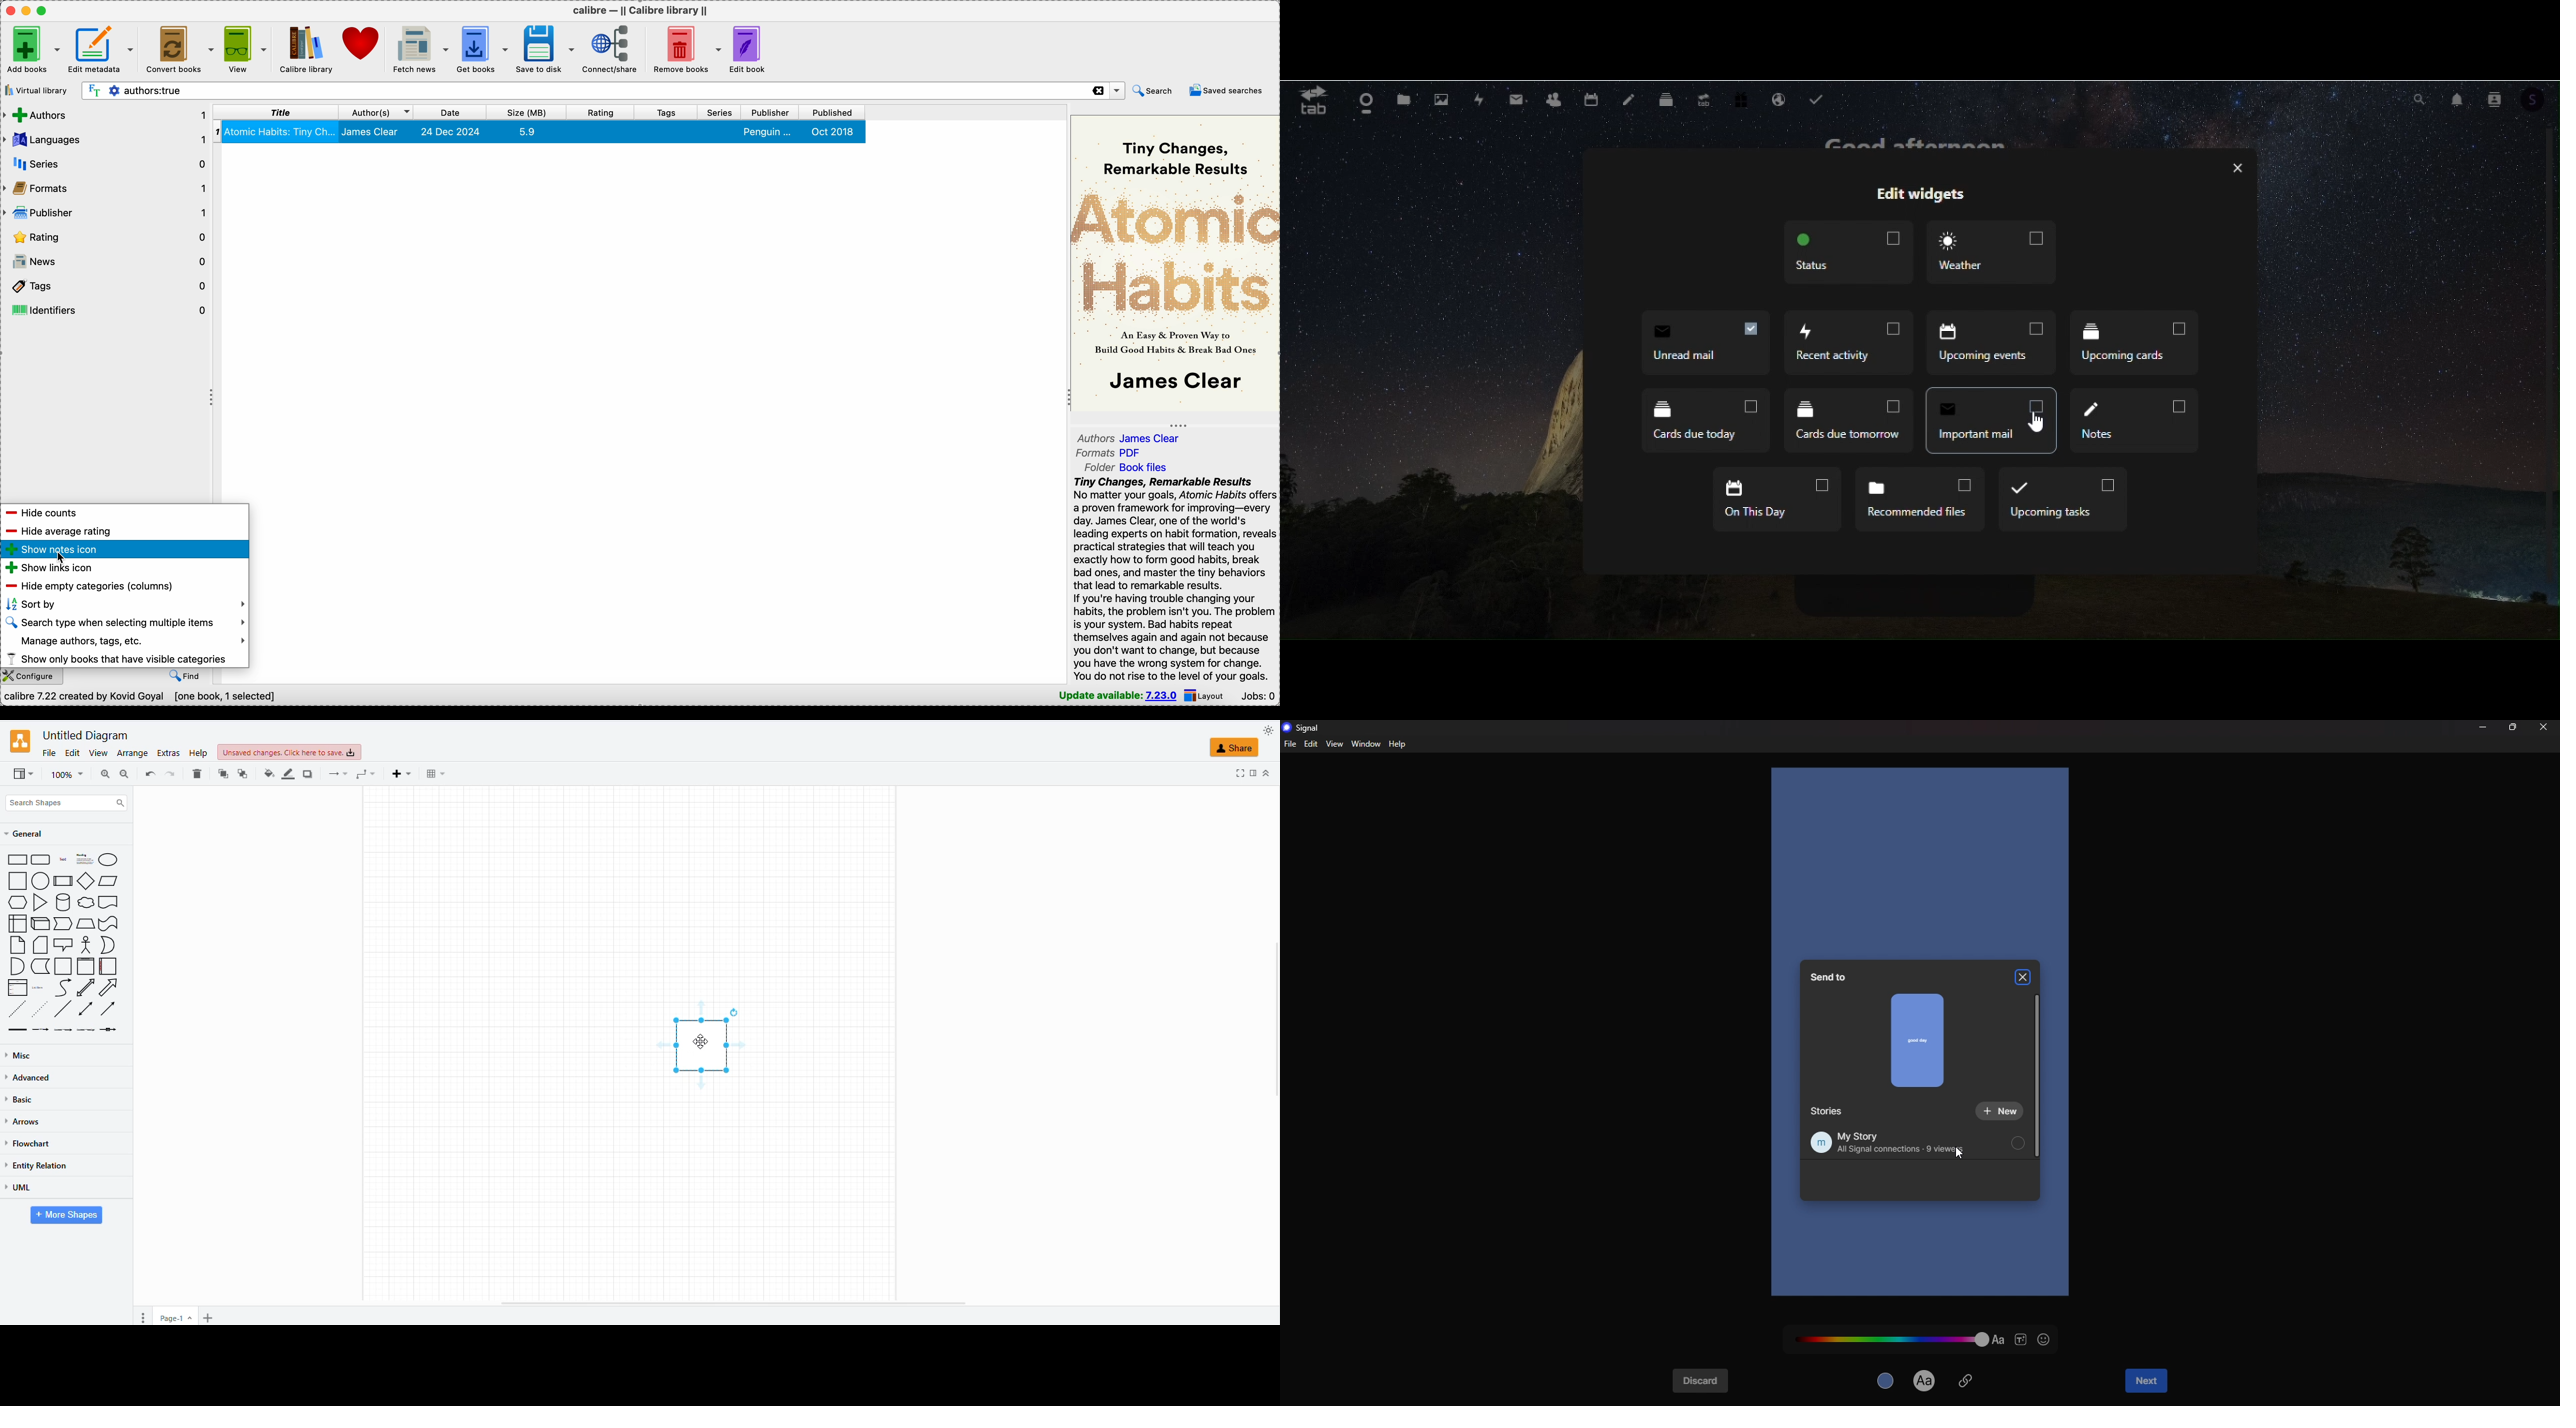  I want to click on languages, so click(106, 140).